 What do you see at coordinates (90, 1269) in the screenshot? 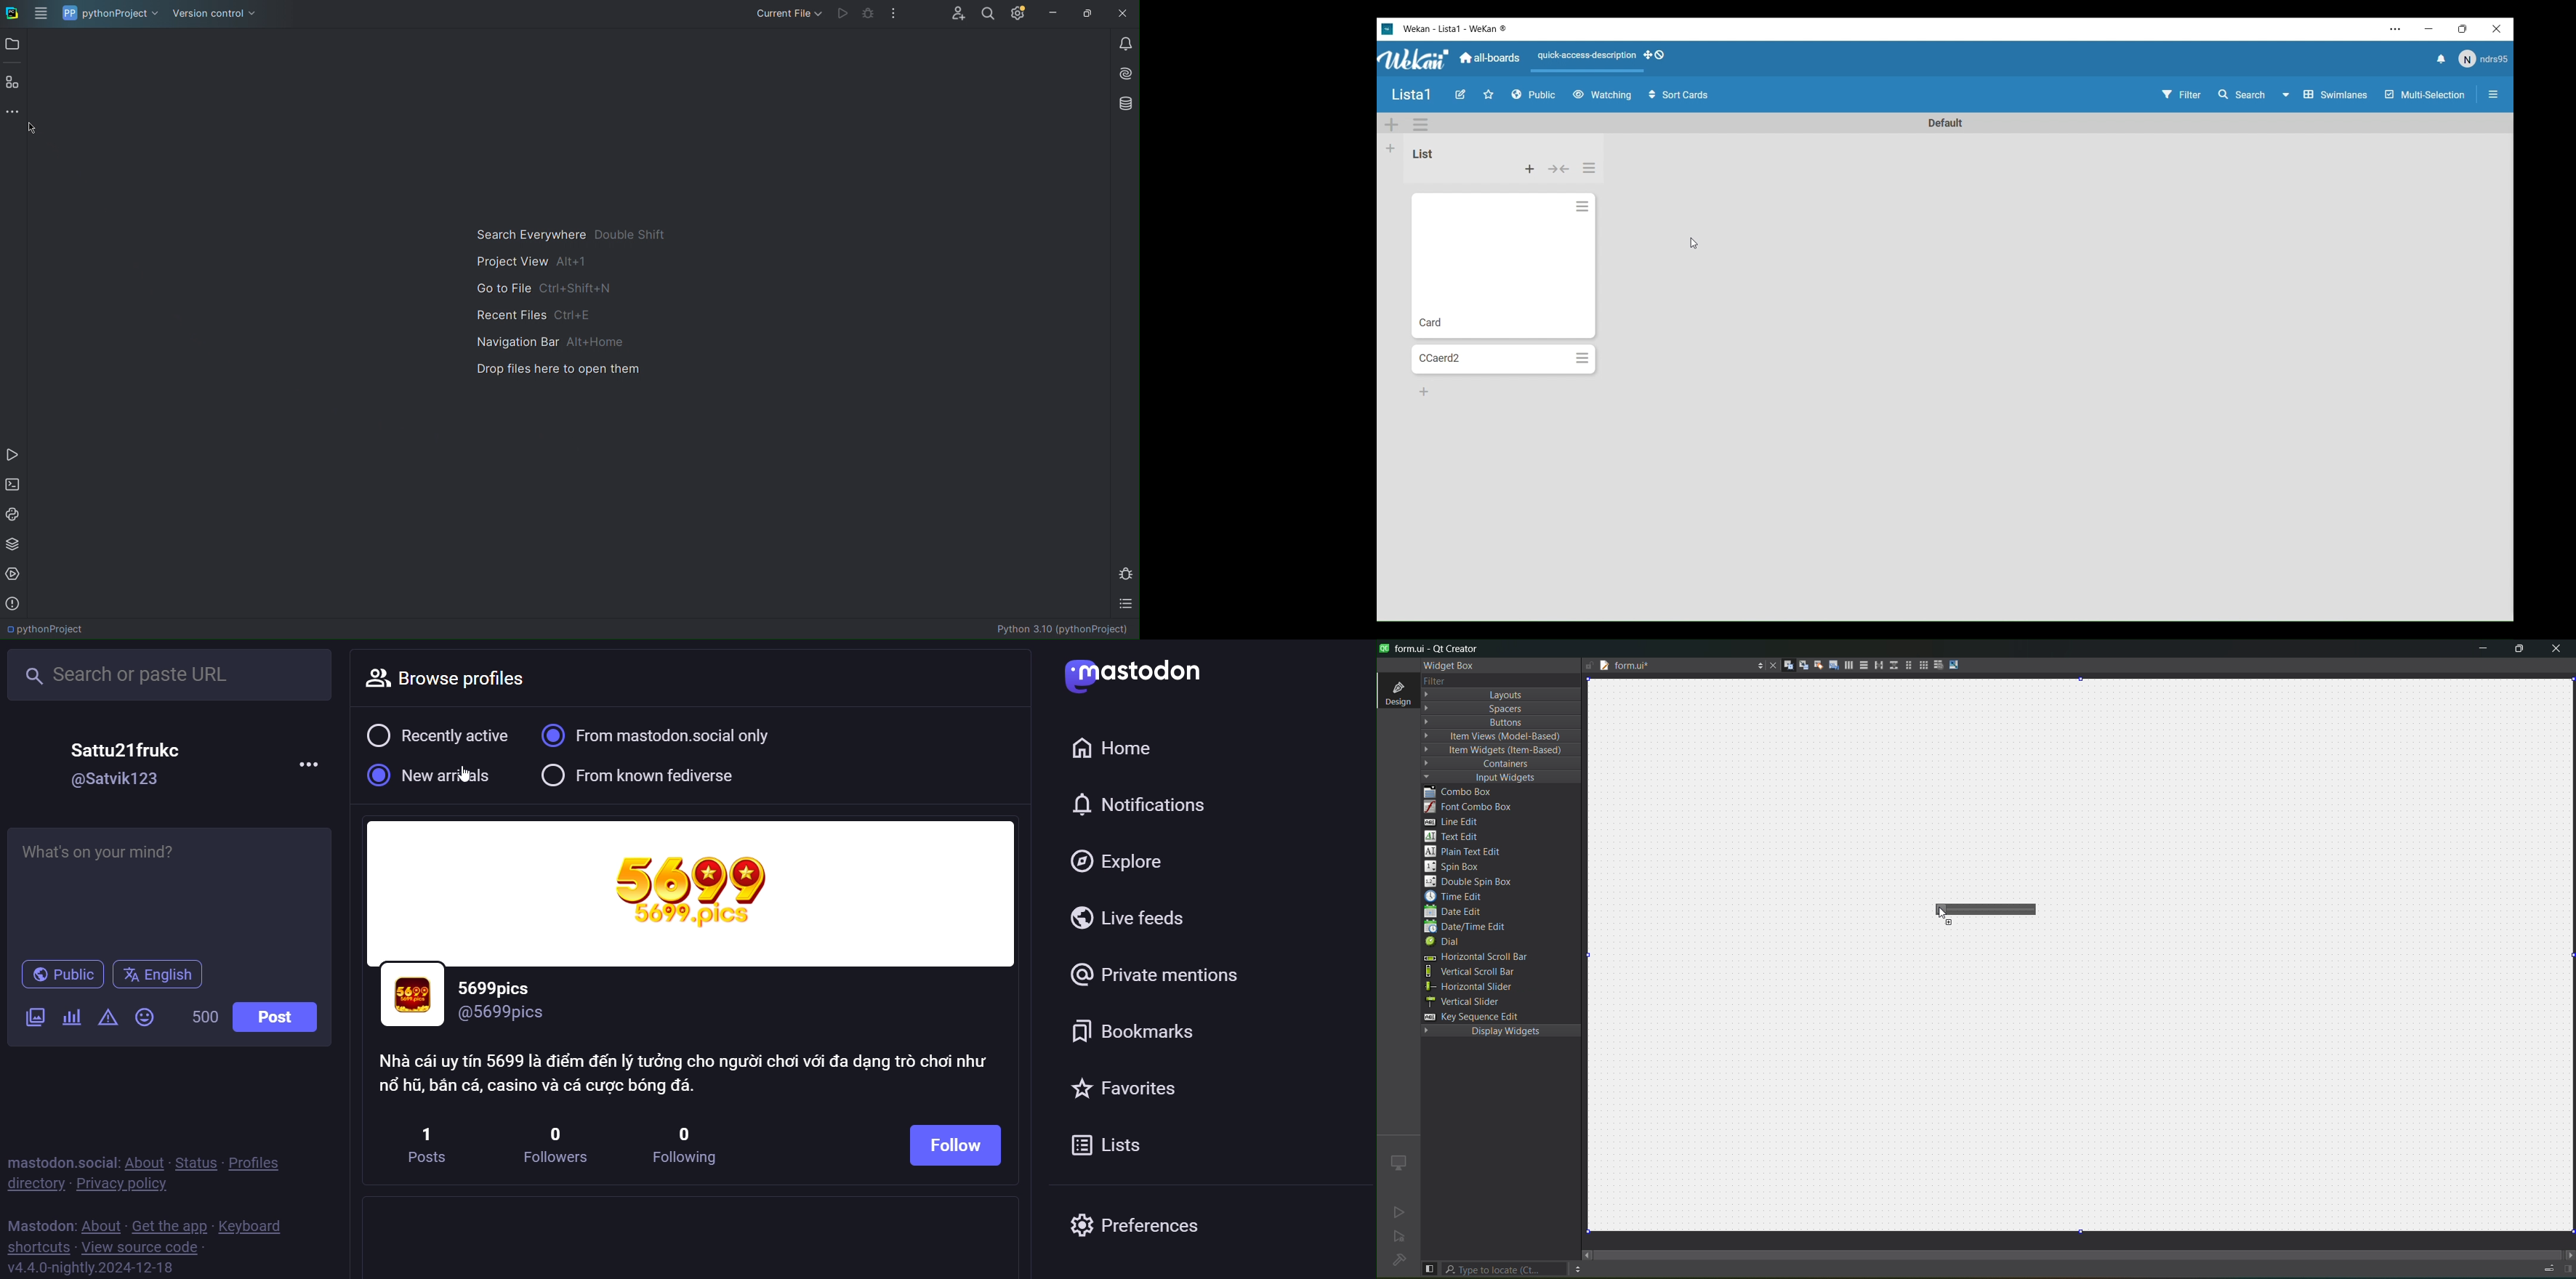
I see `v4.4.0-nightly.2024-12-18` at bounding box center [90, 1269].